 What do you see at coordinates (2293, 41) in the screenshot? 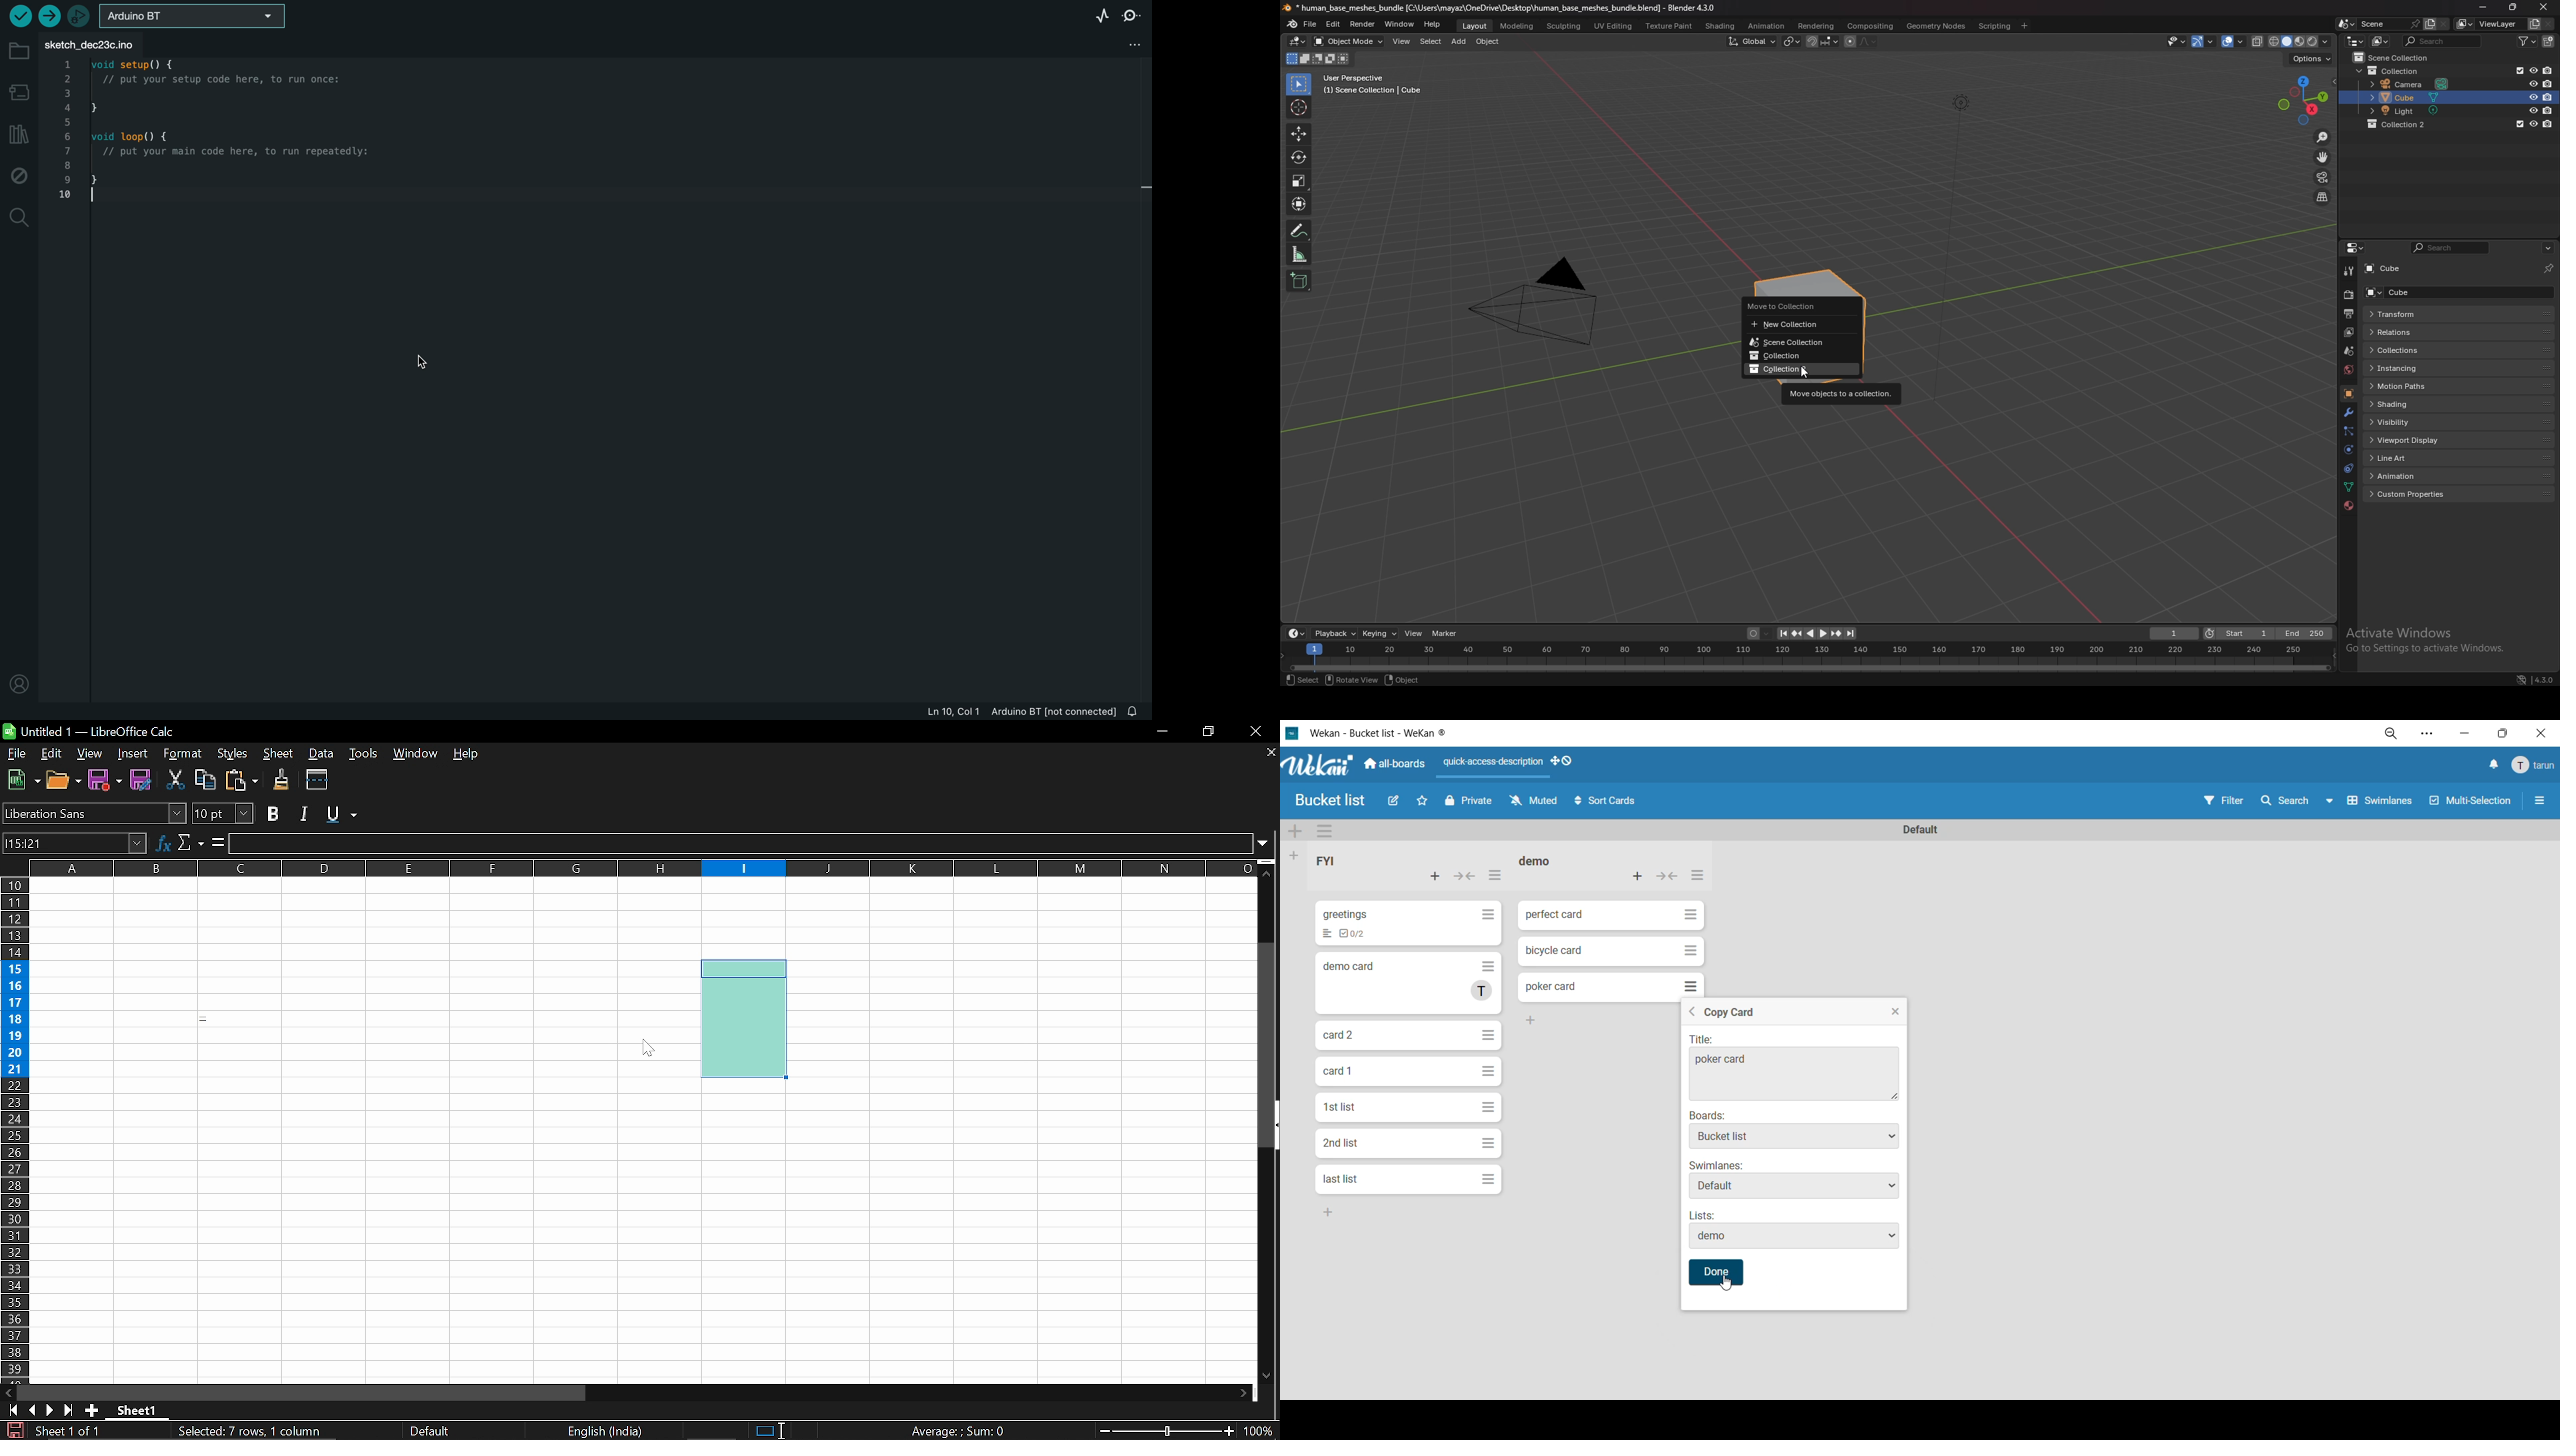
I see `viewport shading` at bounding box center [2293, 41].